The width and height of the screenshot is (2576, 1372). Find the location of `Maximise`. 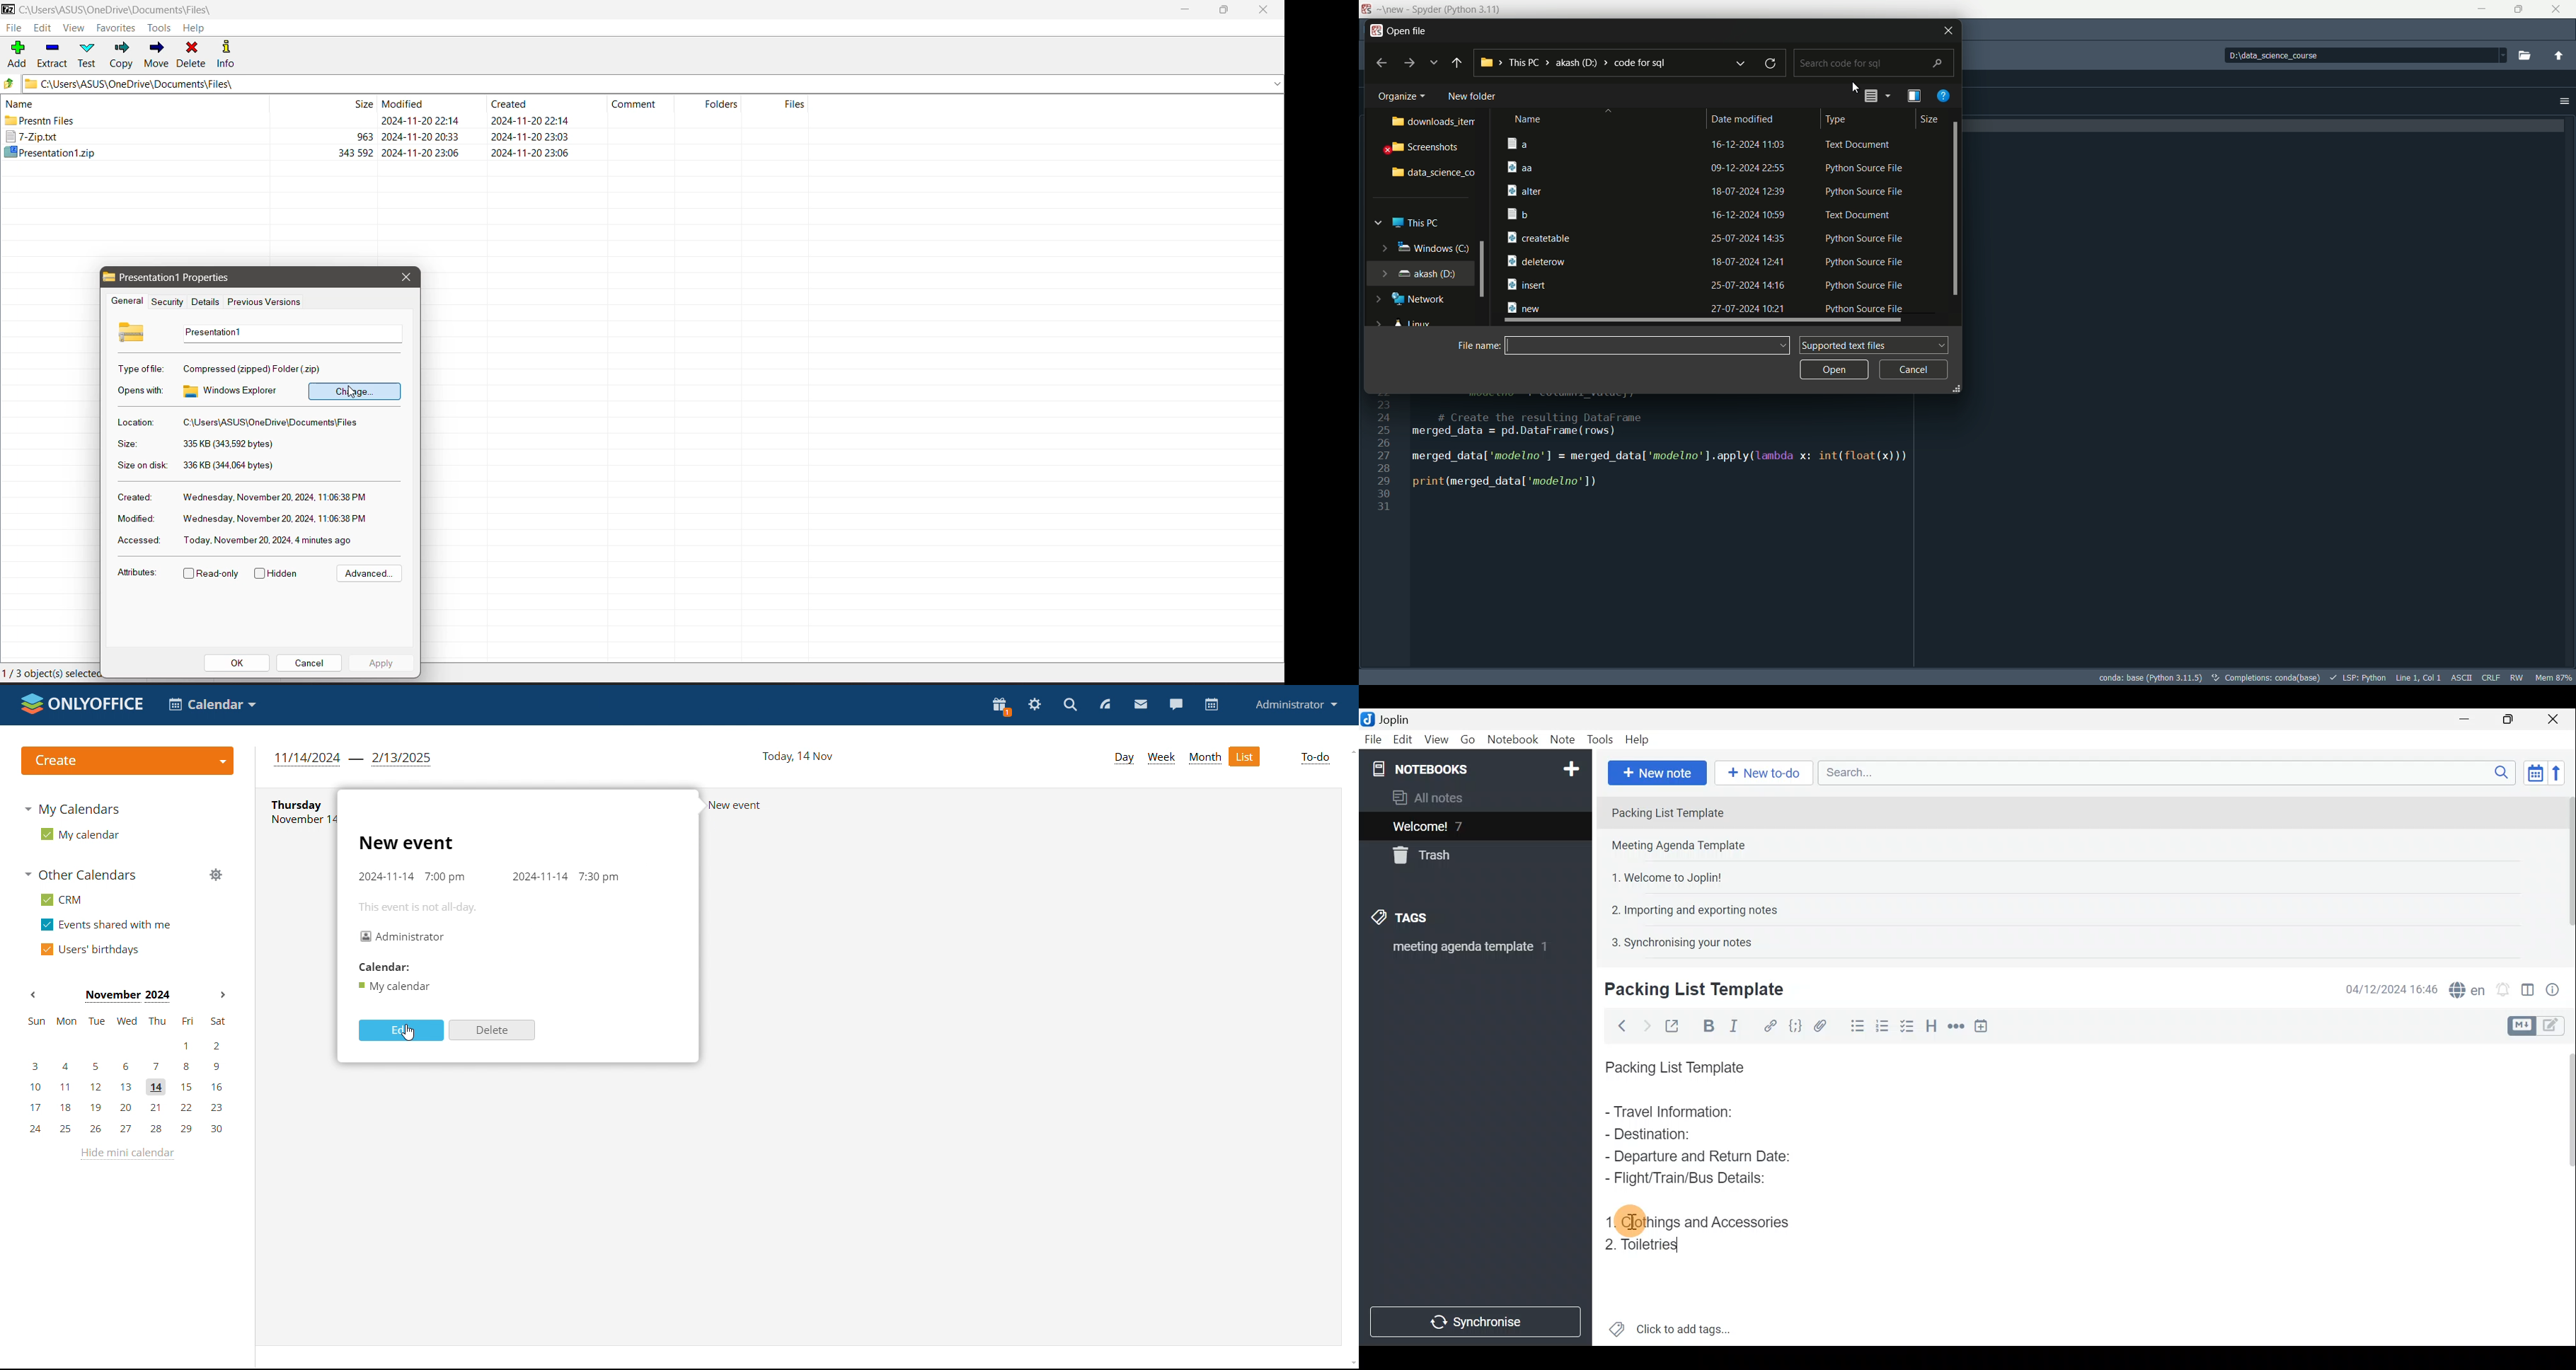

Maximise is located at coordinates (2513, 719).